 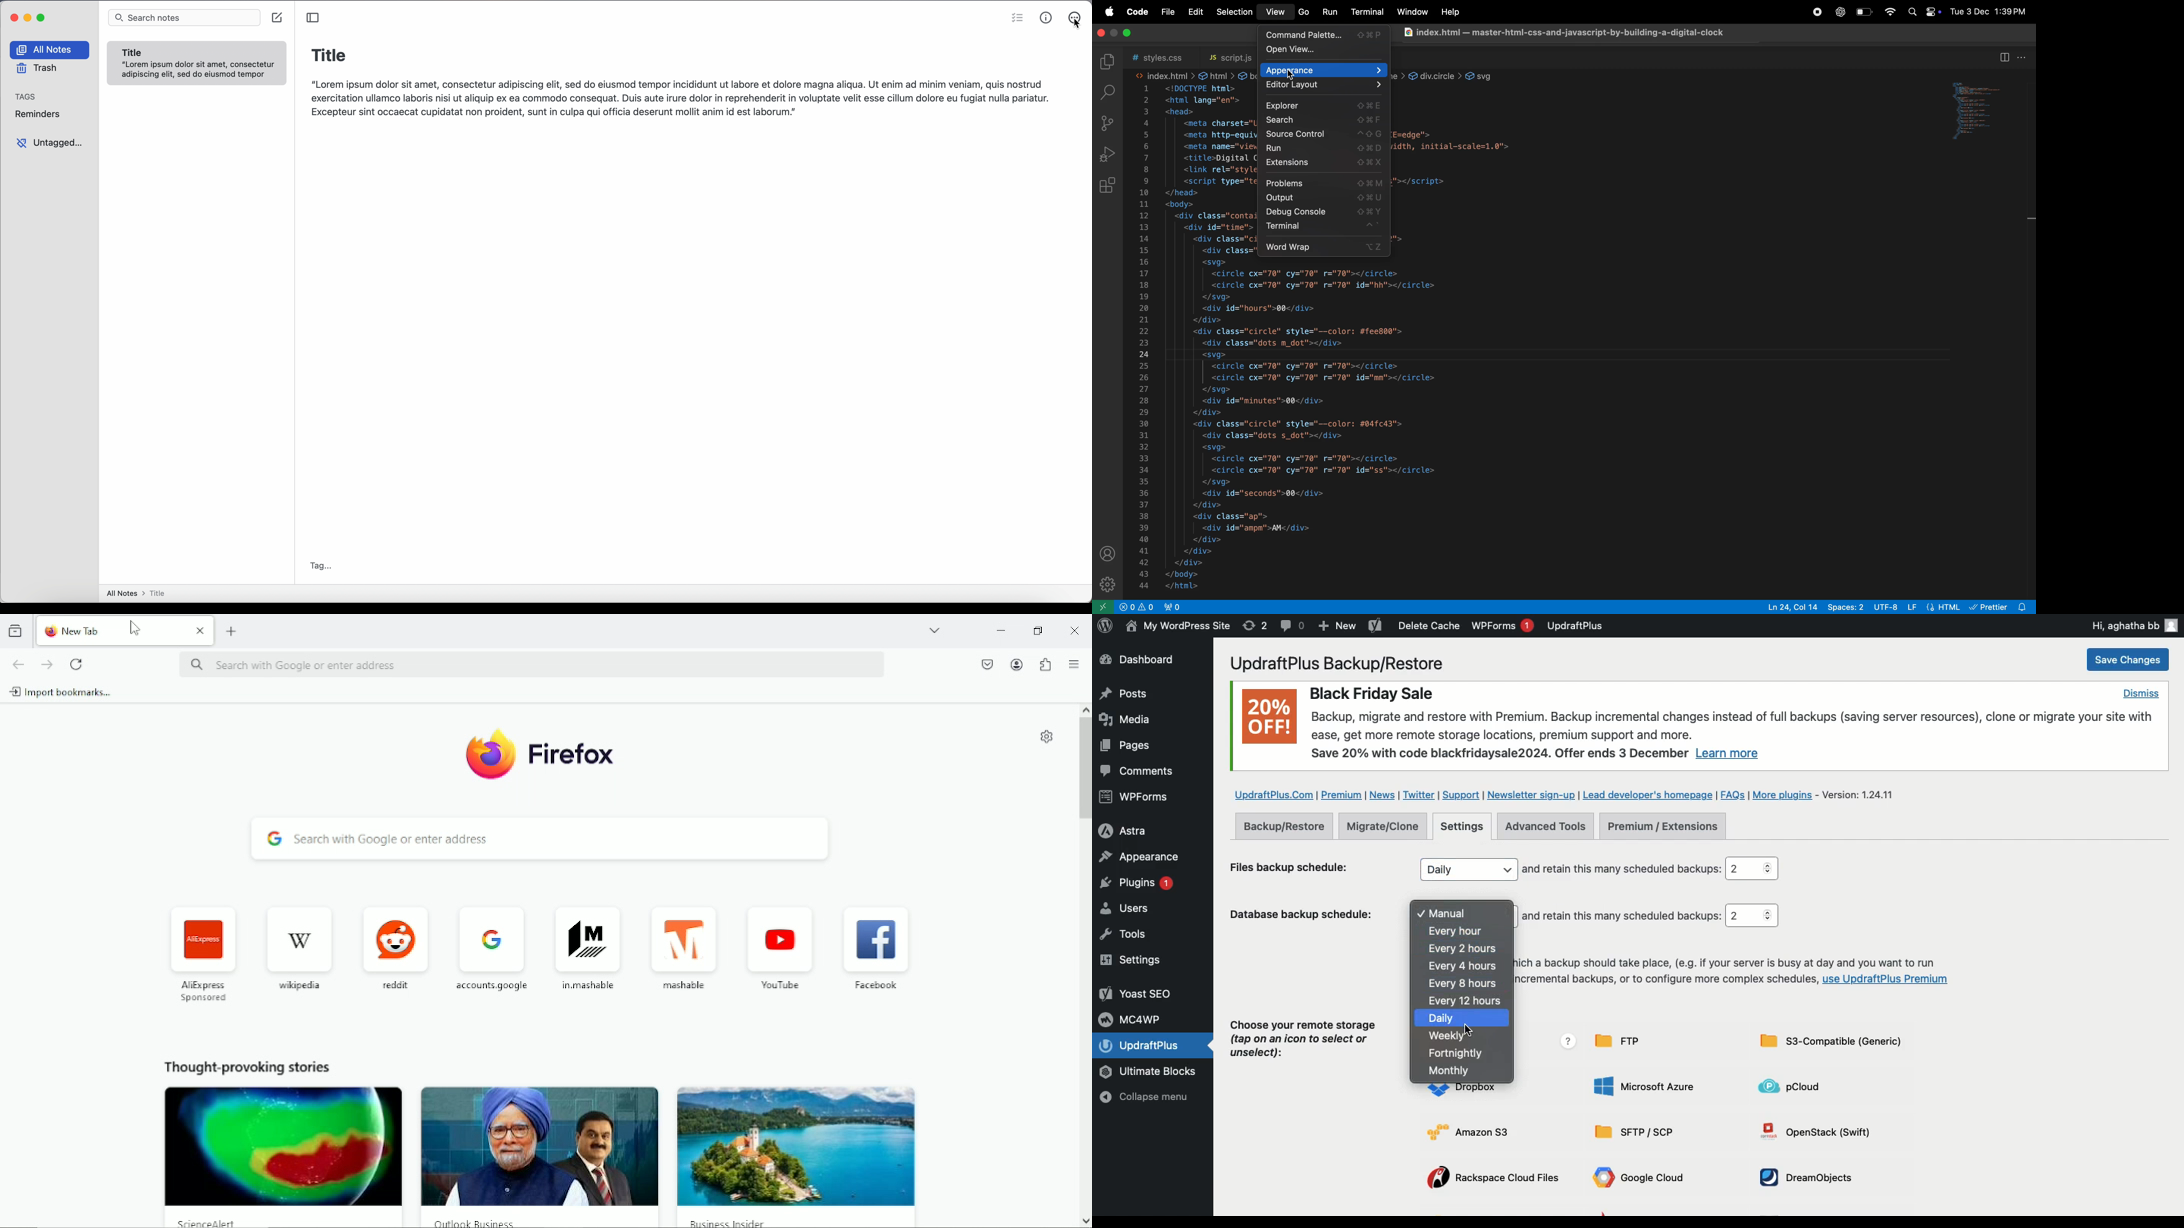 I want to click on trash, so click(x=36, y=69).